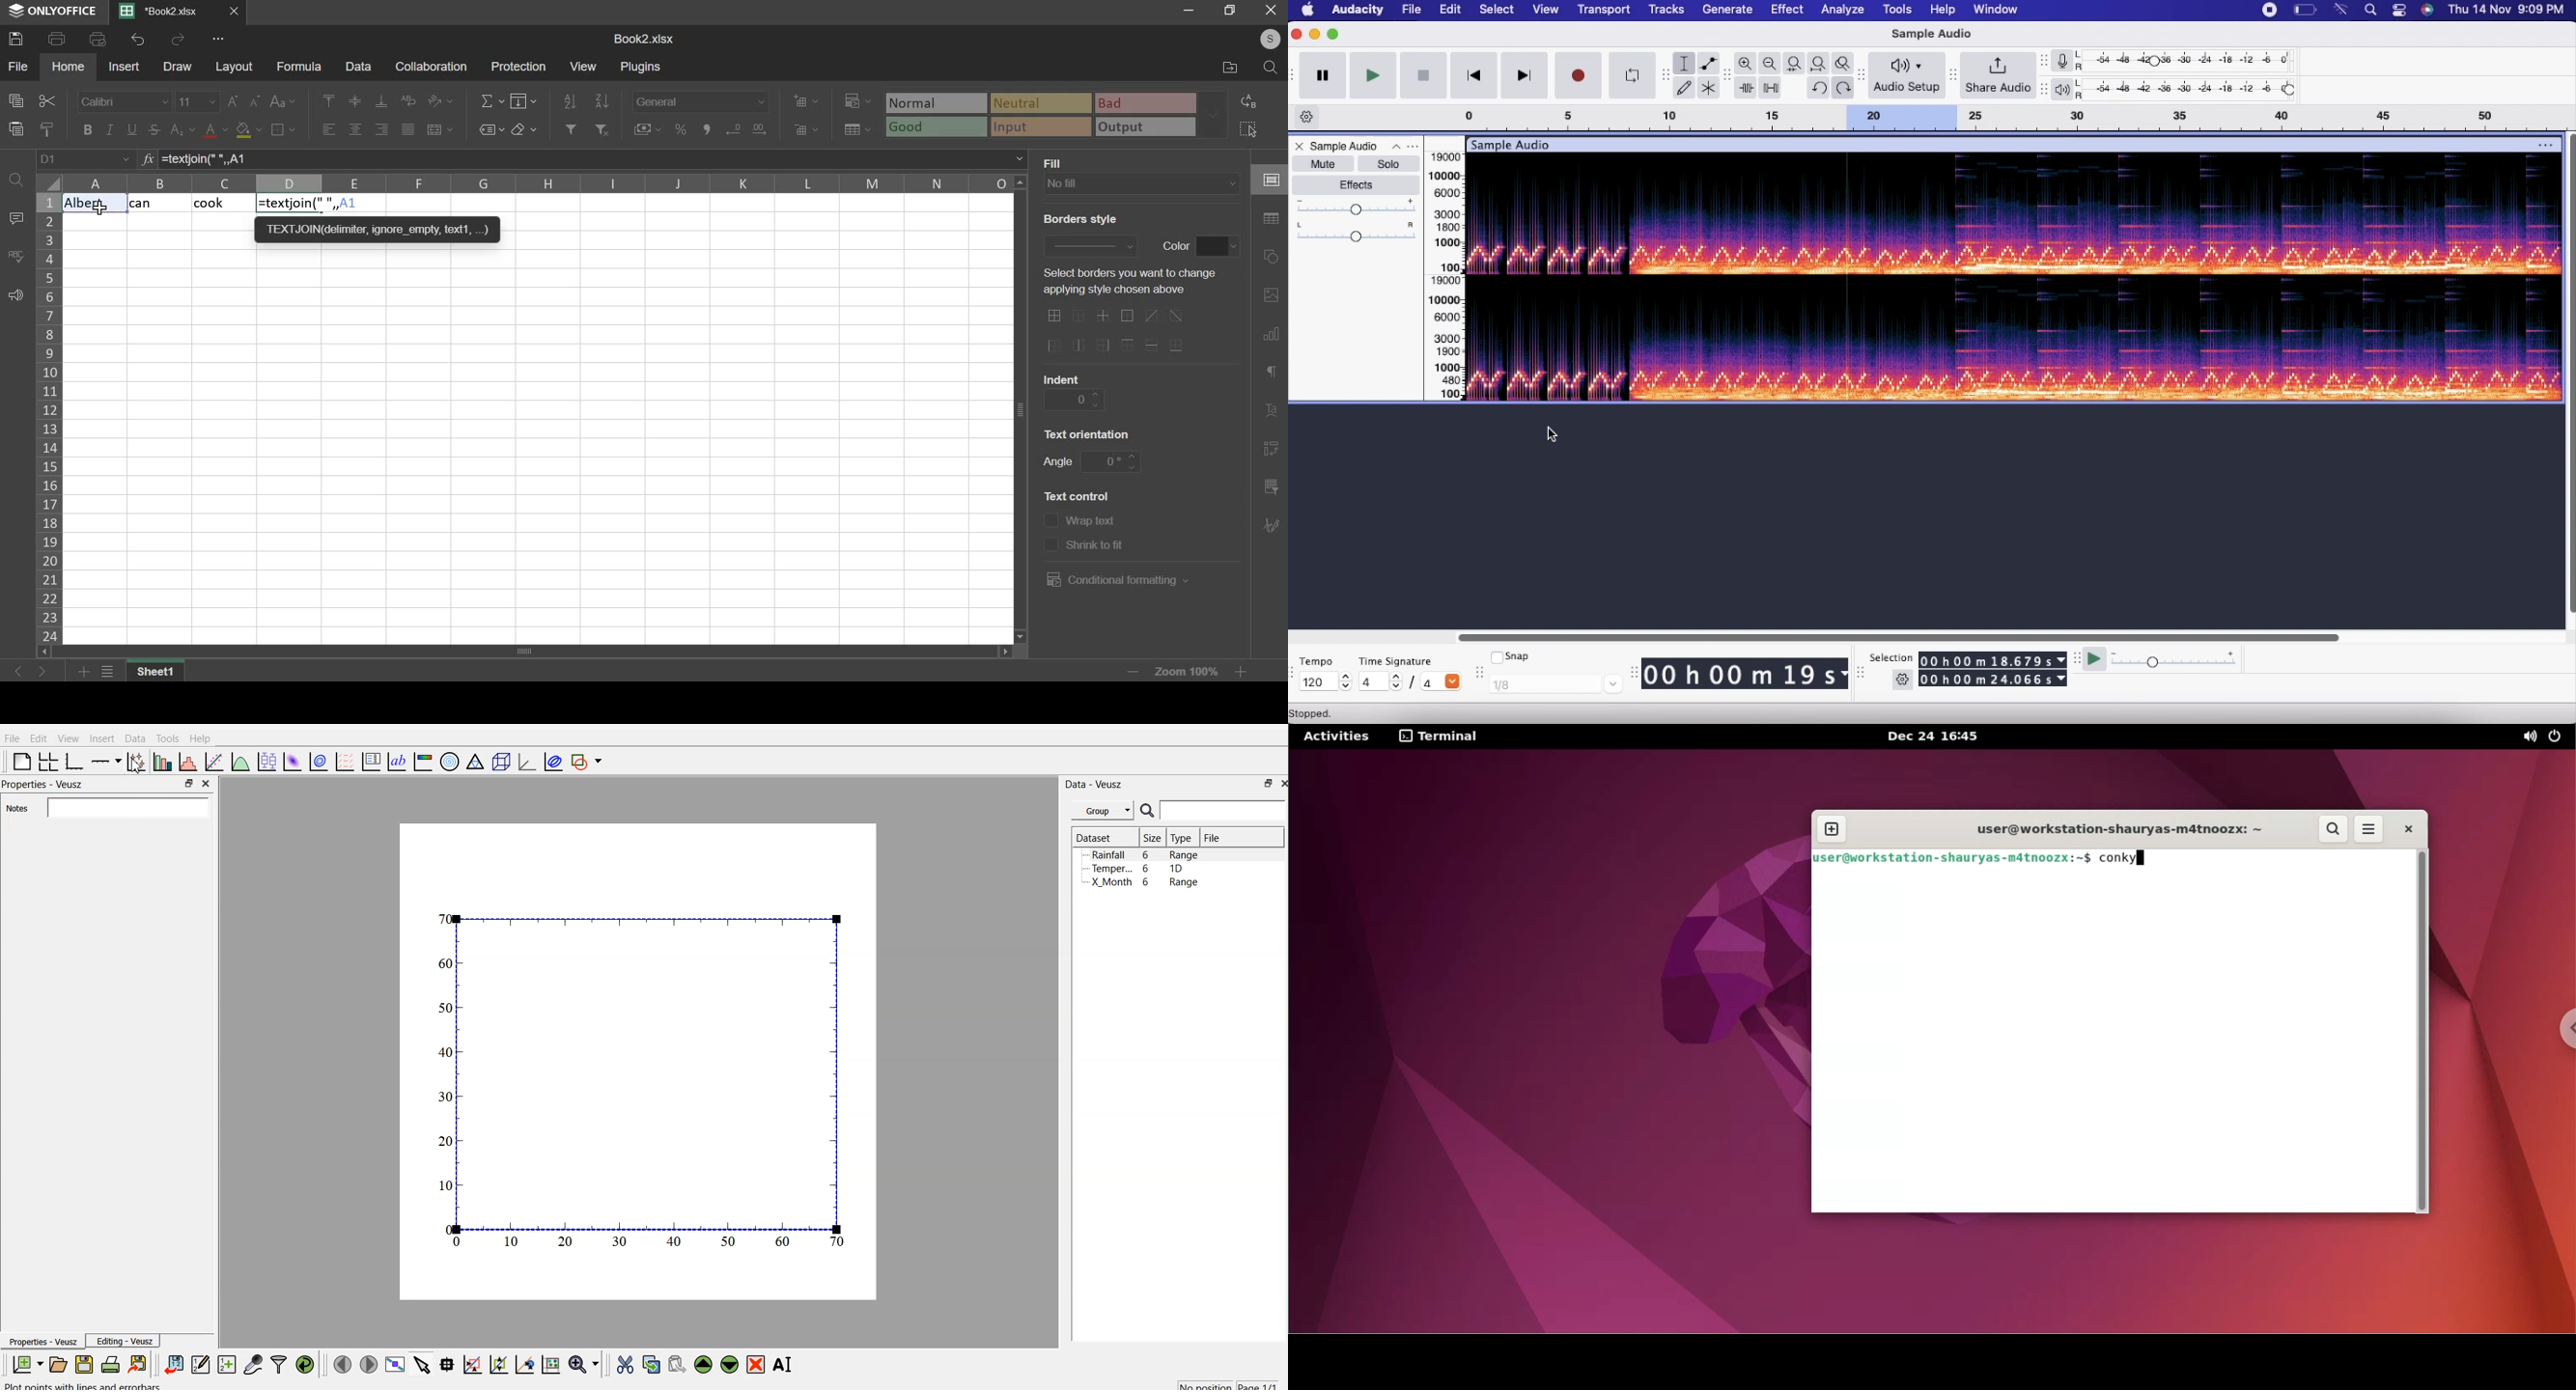 This screenshot has width=2576, height=1400. What do you see at coordinates (16, 101) in the screenshot?
I see `copy` at bounding box center [16, 101].